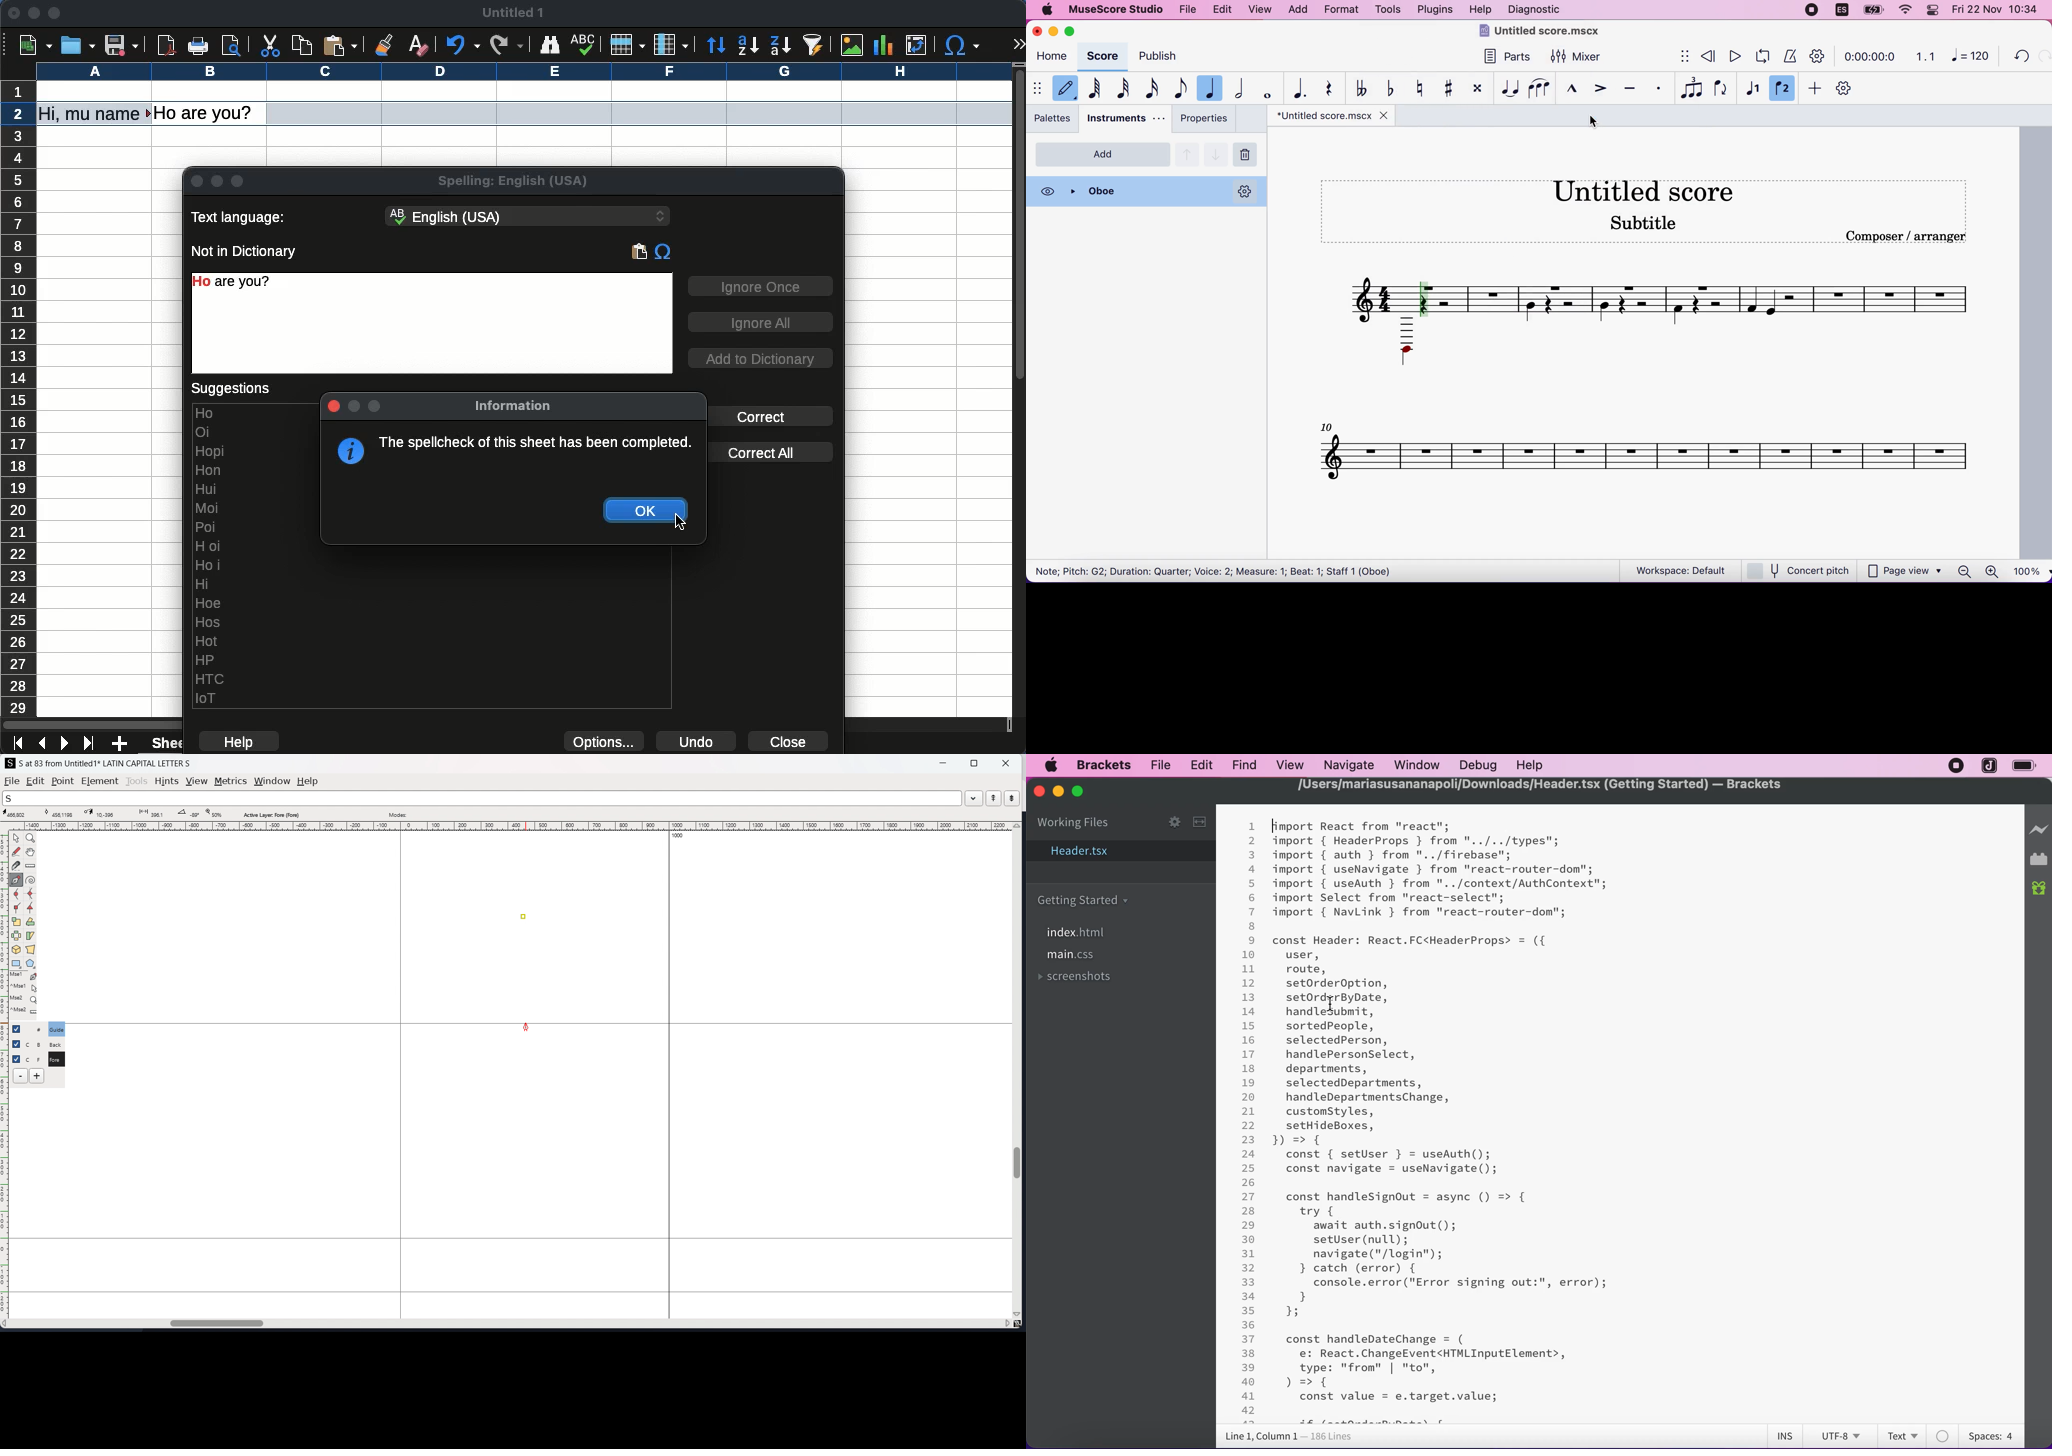 The height and width of the screenshot is (1456, 2072). Describe the element at coordinates (198, 183) in the screenshot. I see `close` at that location.